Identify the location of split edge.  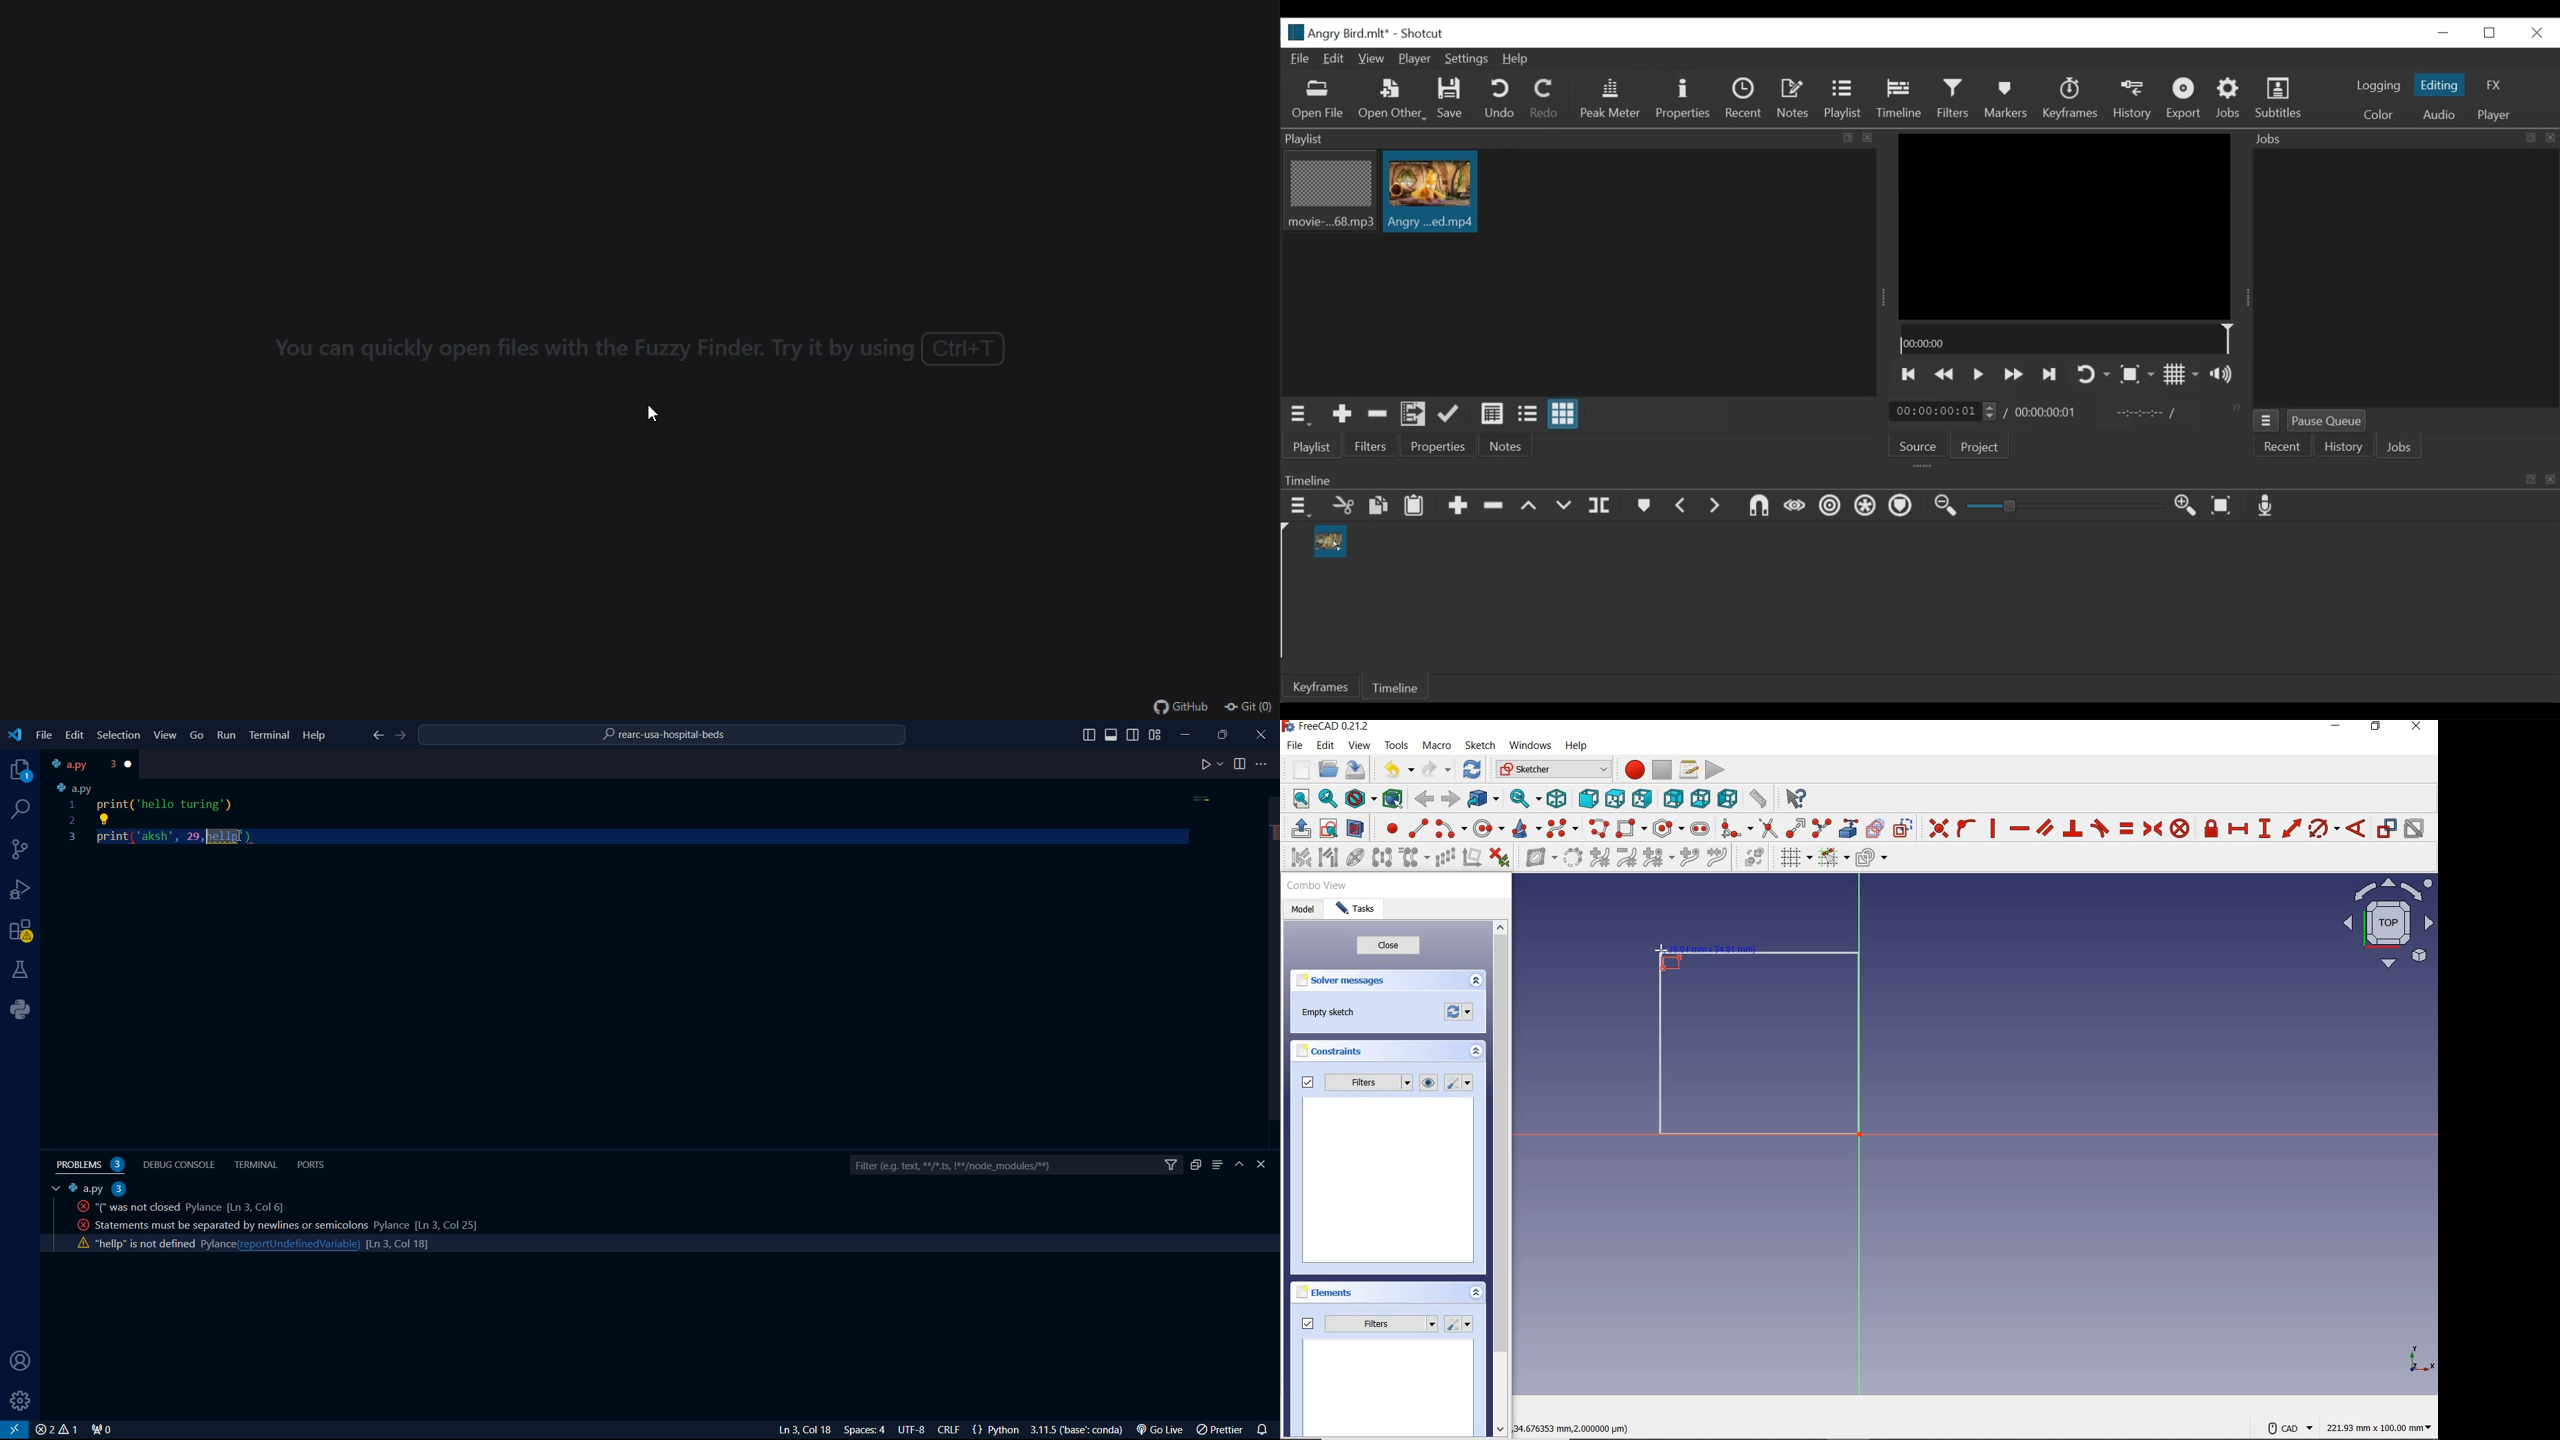
(1821, 829).